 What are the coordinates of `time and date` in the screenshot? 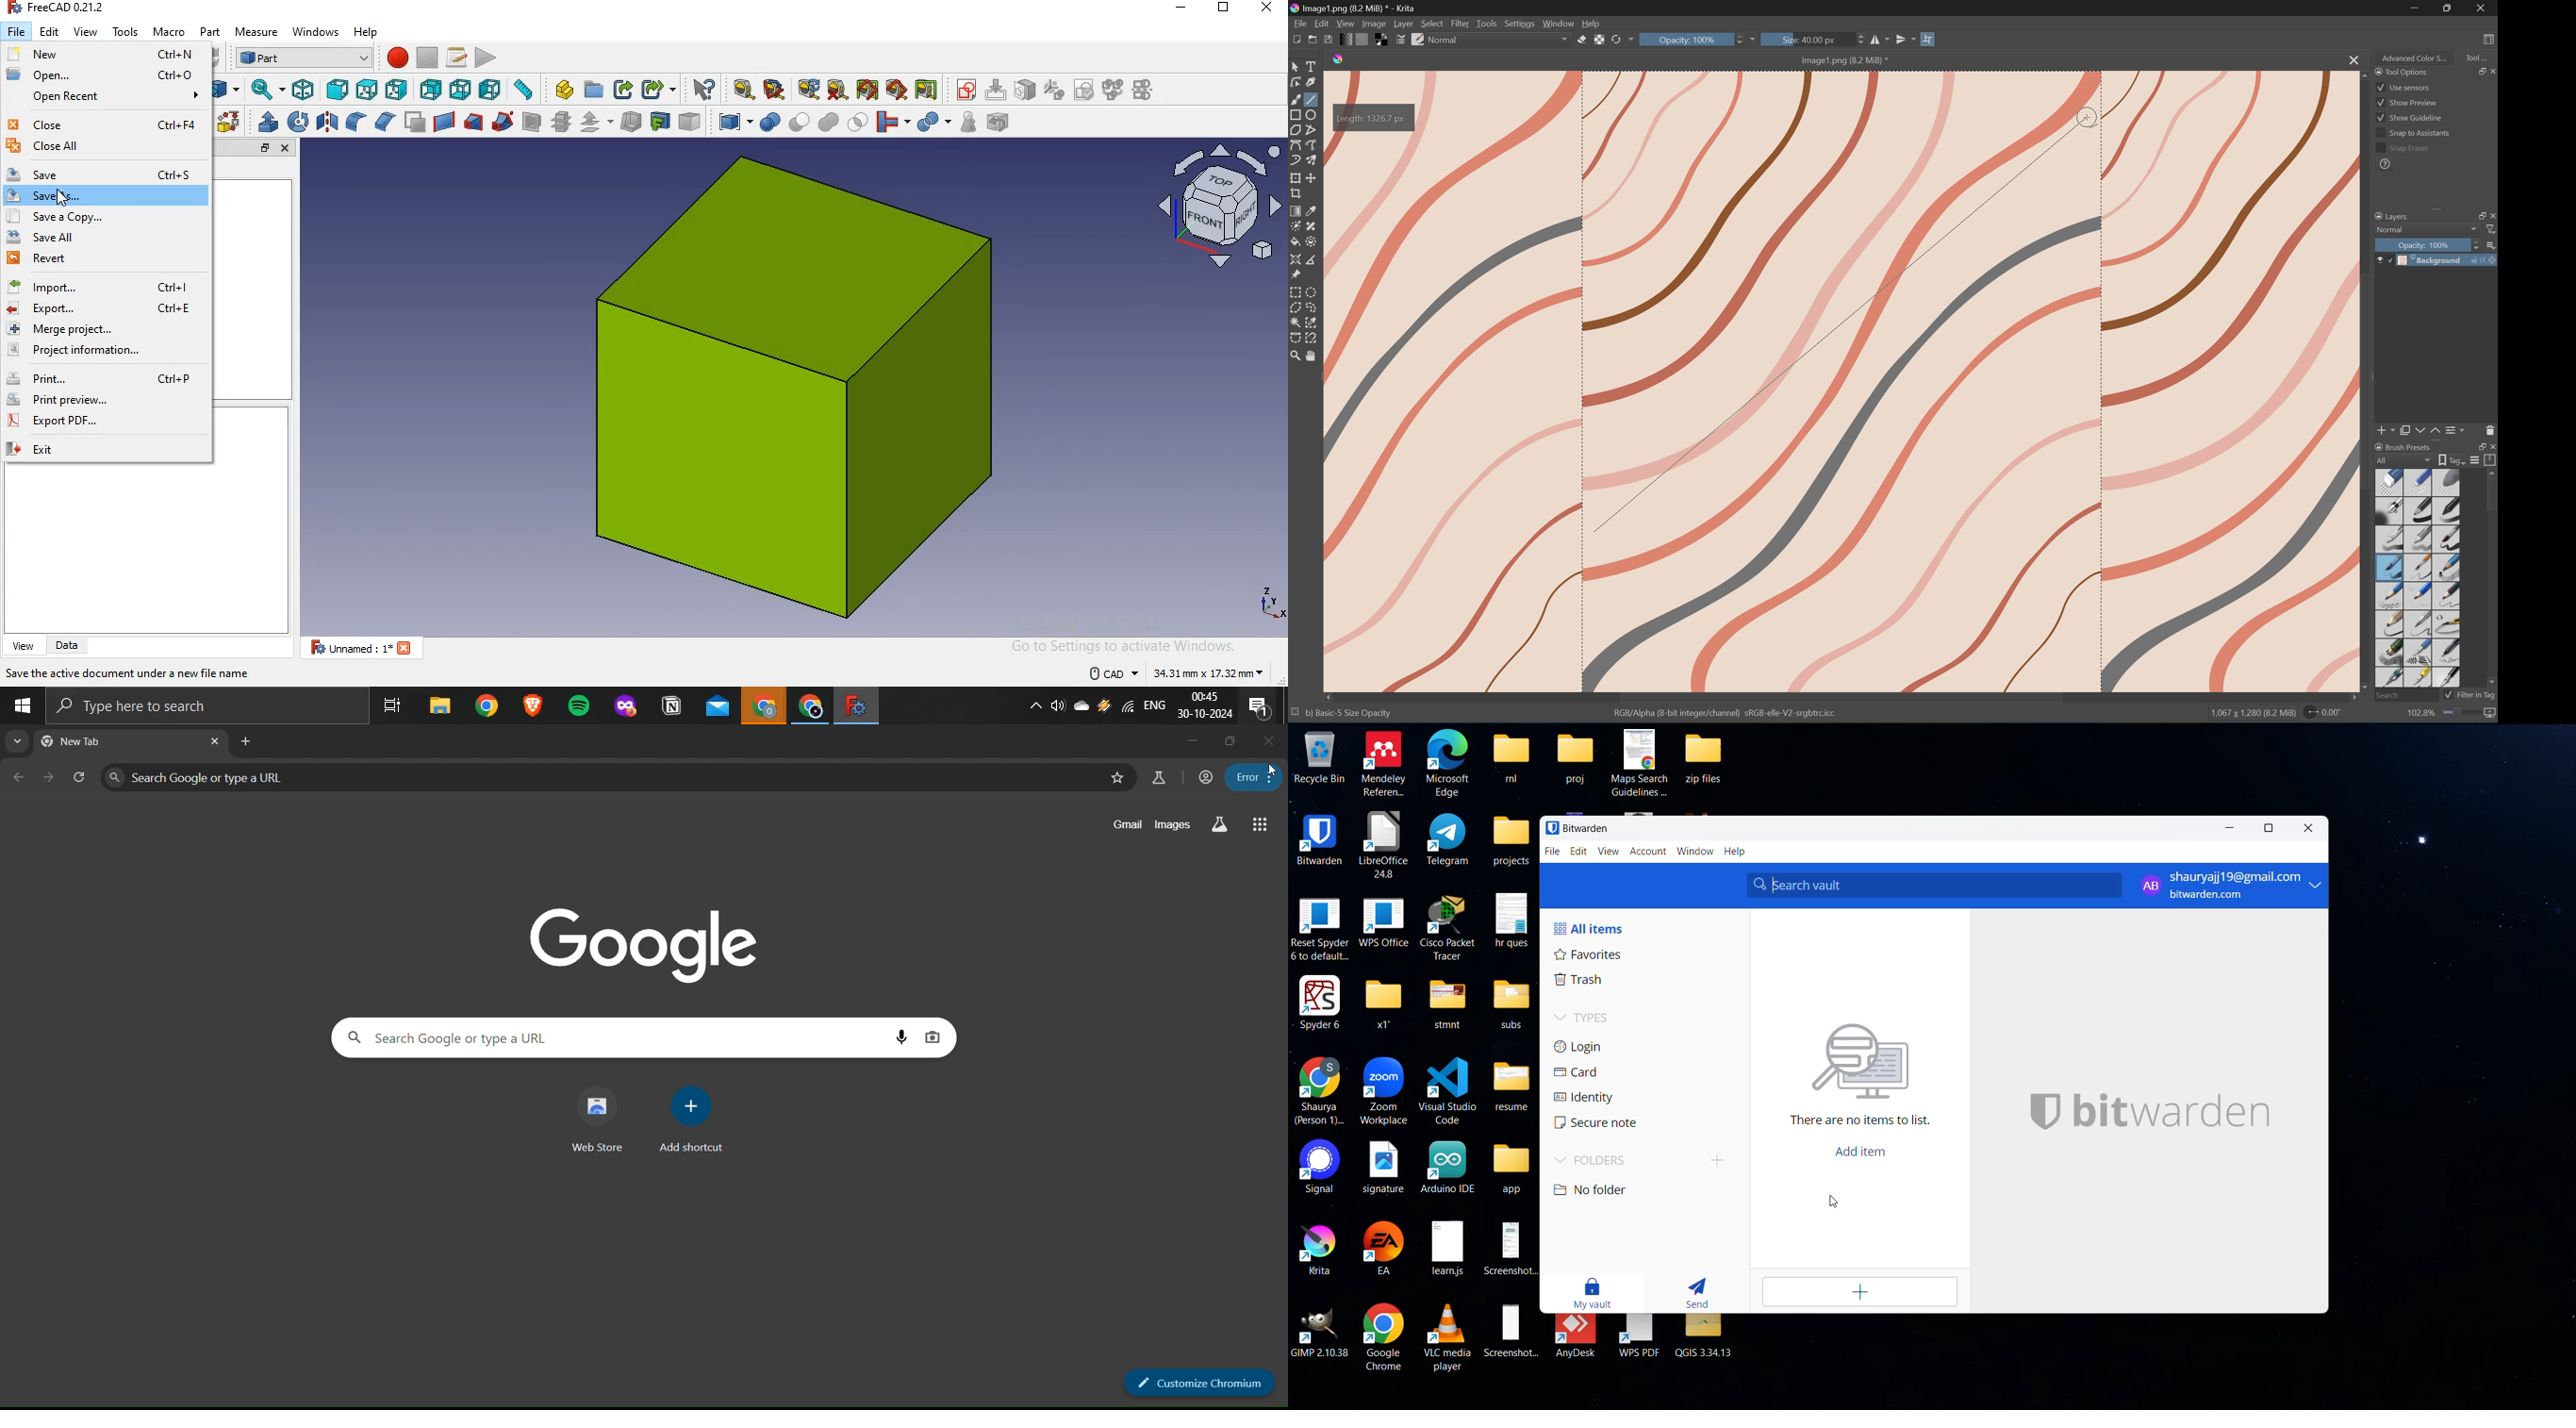 It's located at (1204, 708).